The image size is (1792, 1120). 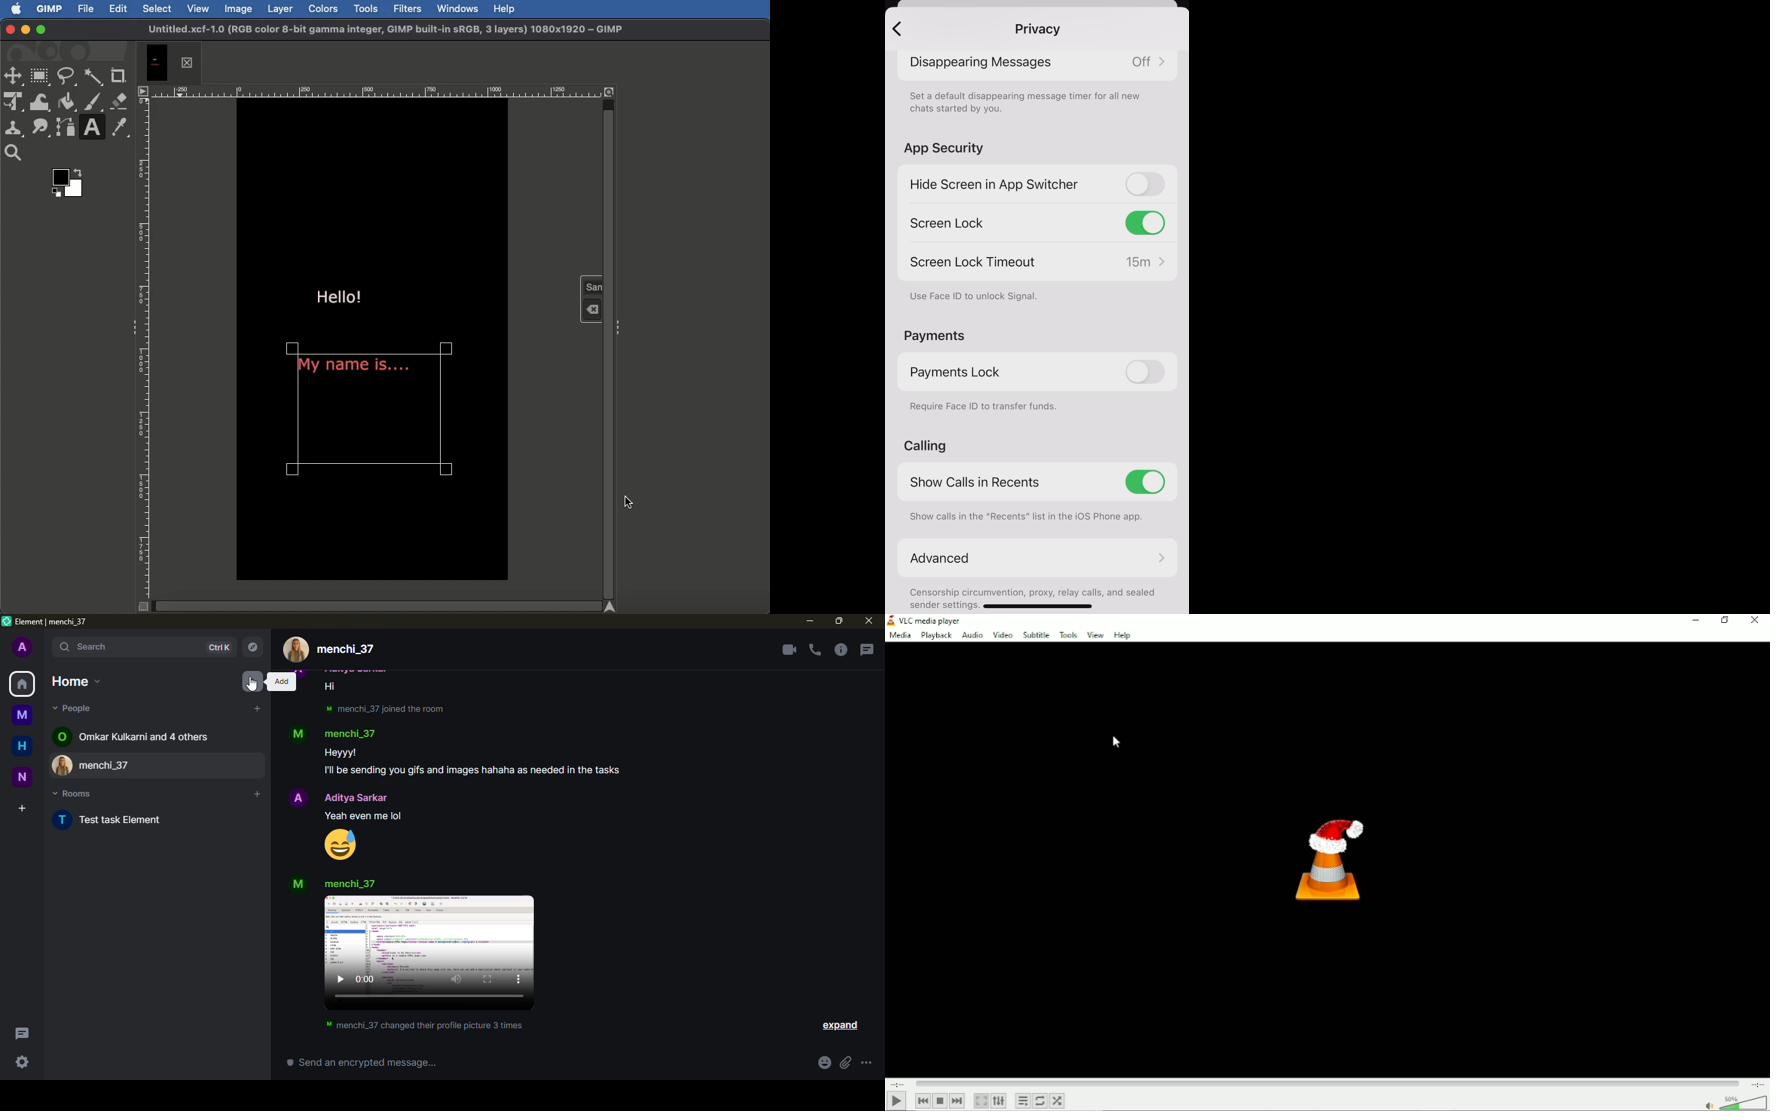 What do you see at coordinates (926, 444) in the screenshot?
I see `calling` at bounding box center [926, 444].